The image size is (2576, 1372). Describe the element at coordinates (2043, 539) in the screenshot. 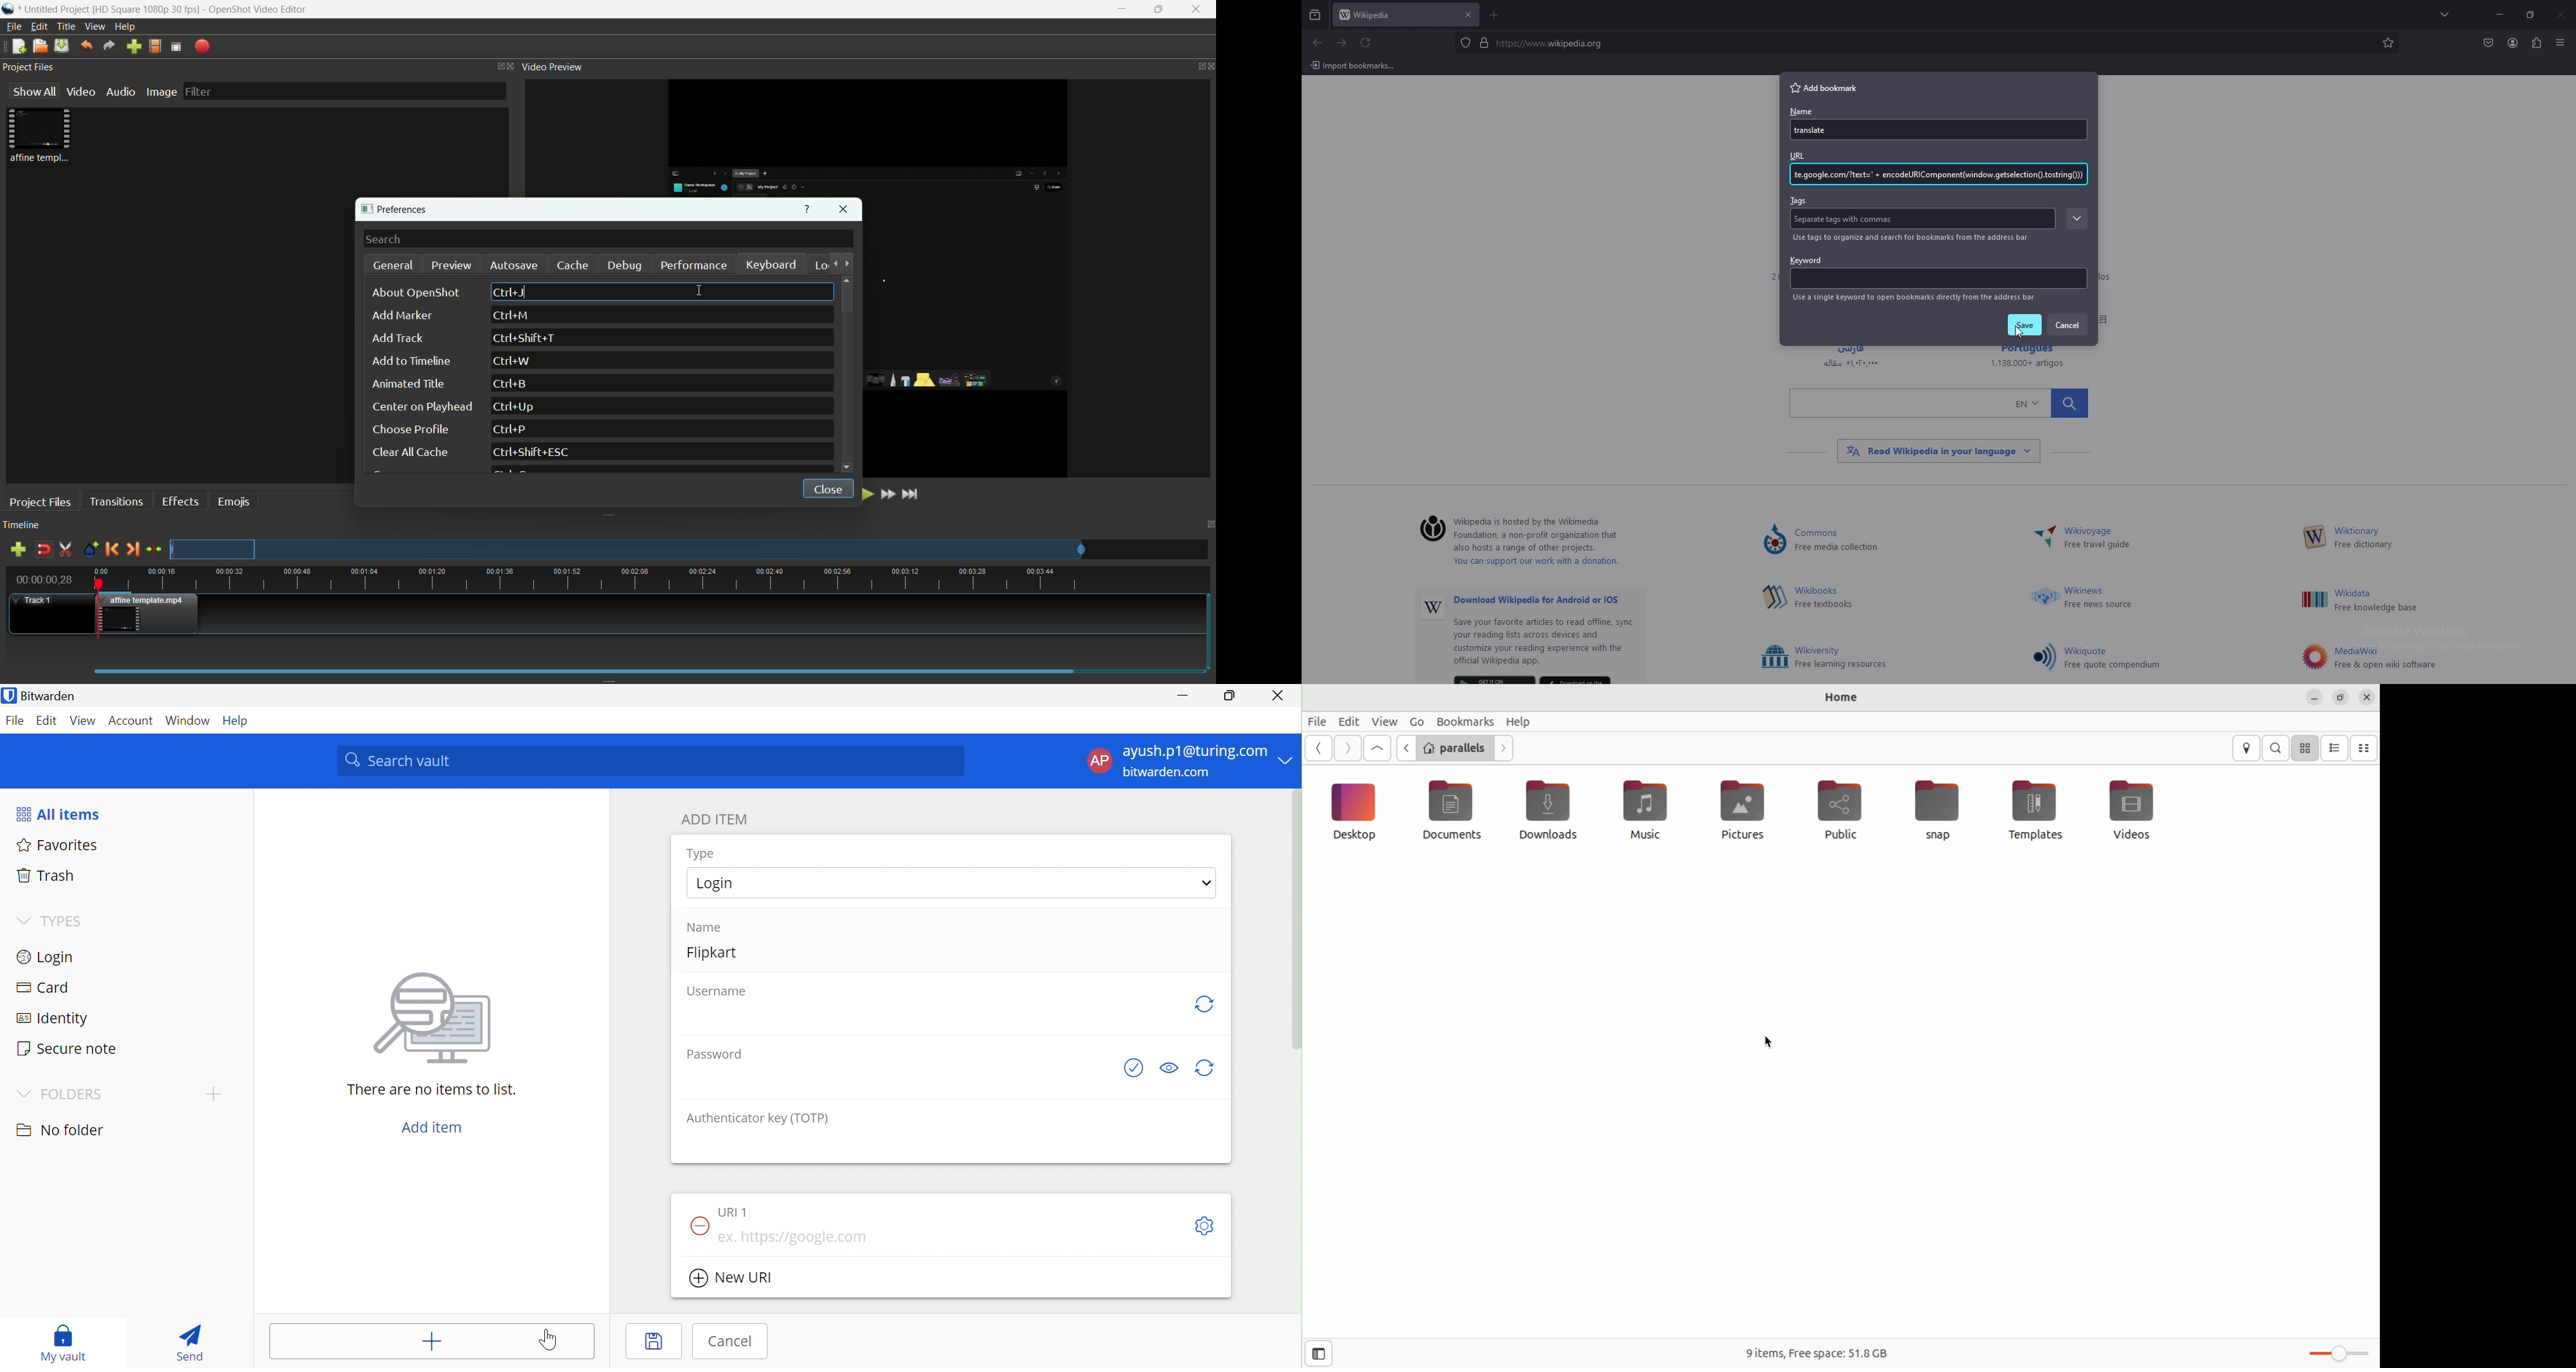

I see `` at that location.